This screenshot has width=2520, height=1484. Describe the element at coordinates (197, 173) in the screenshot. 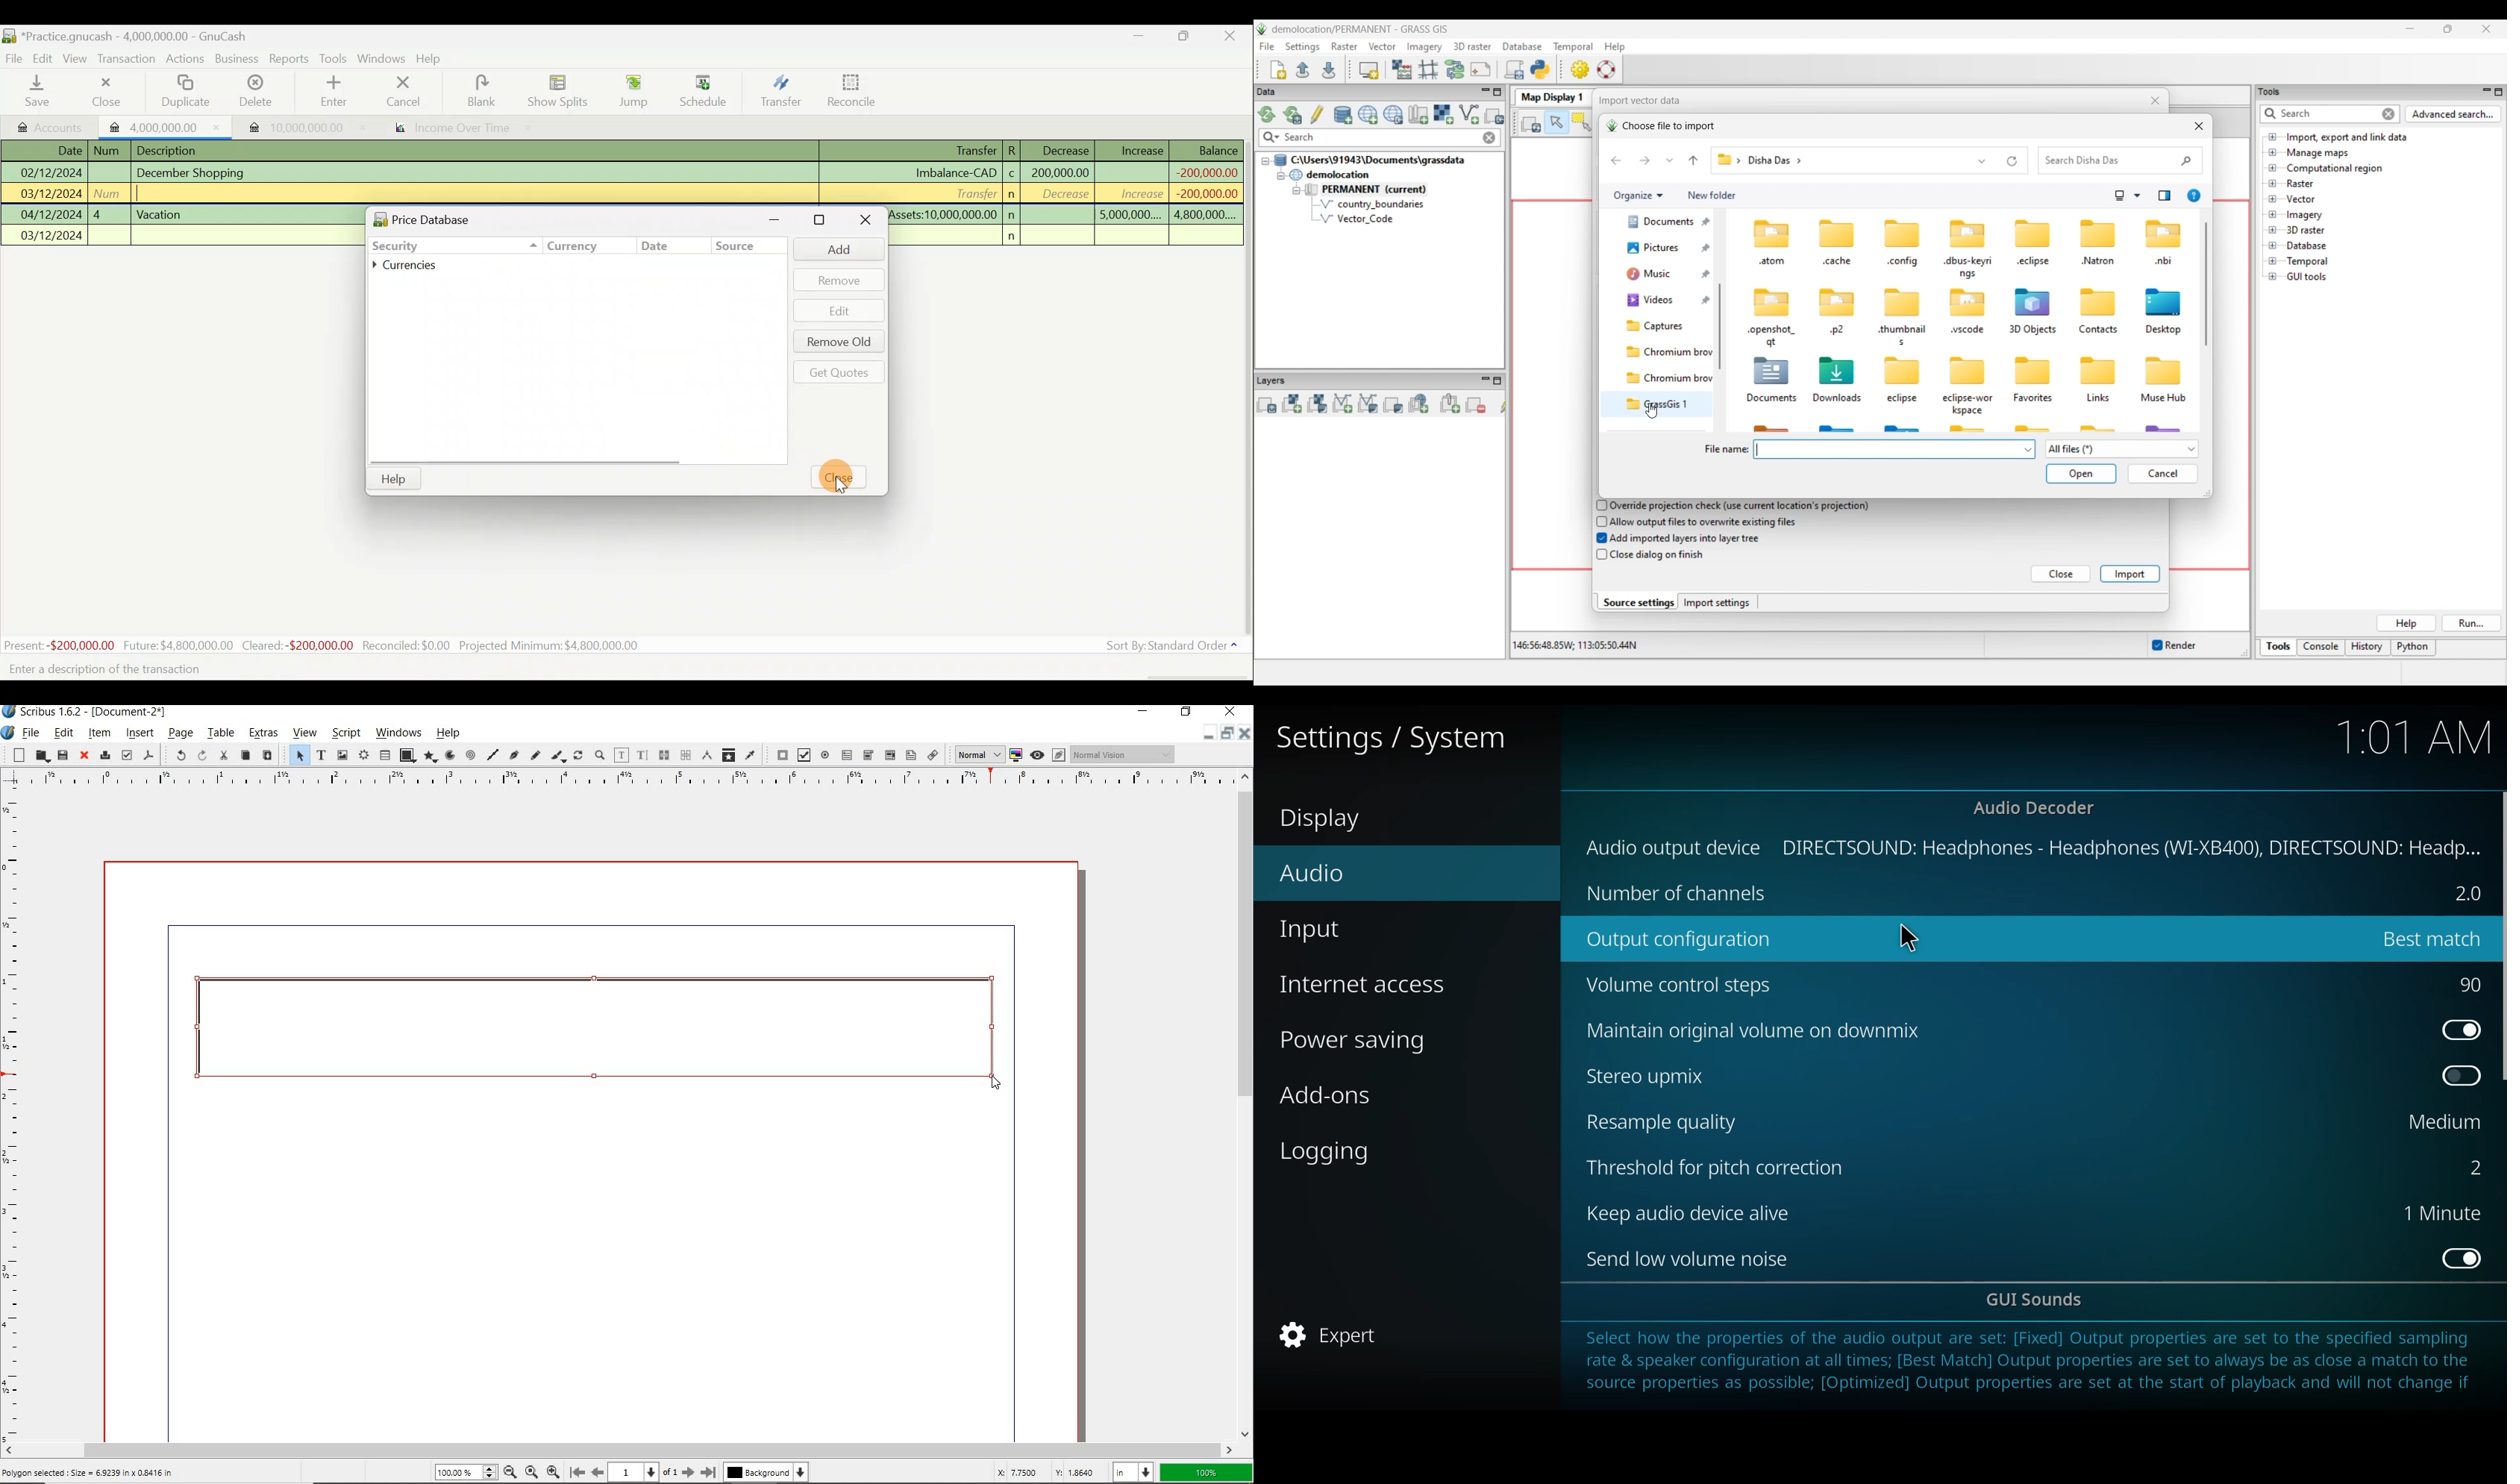

I see `December Shopping` at that location.